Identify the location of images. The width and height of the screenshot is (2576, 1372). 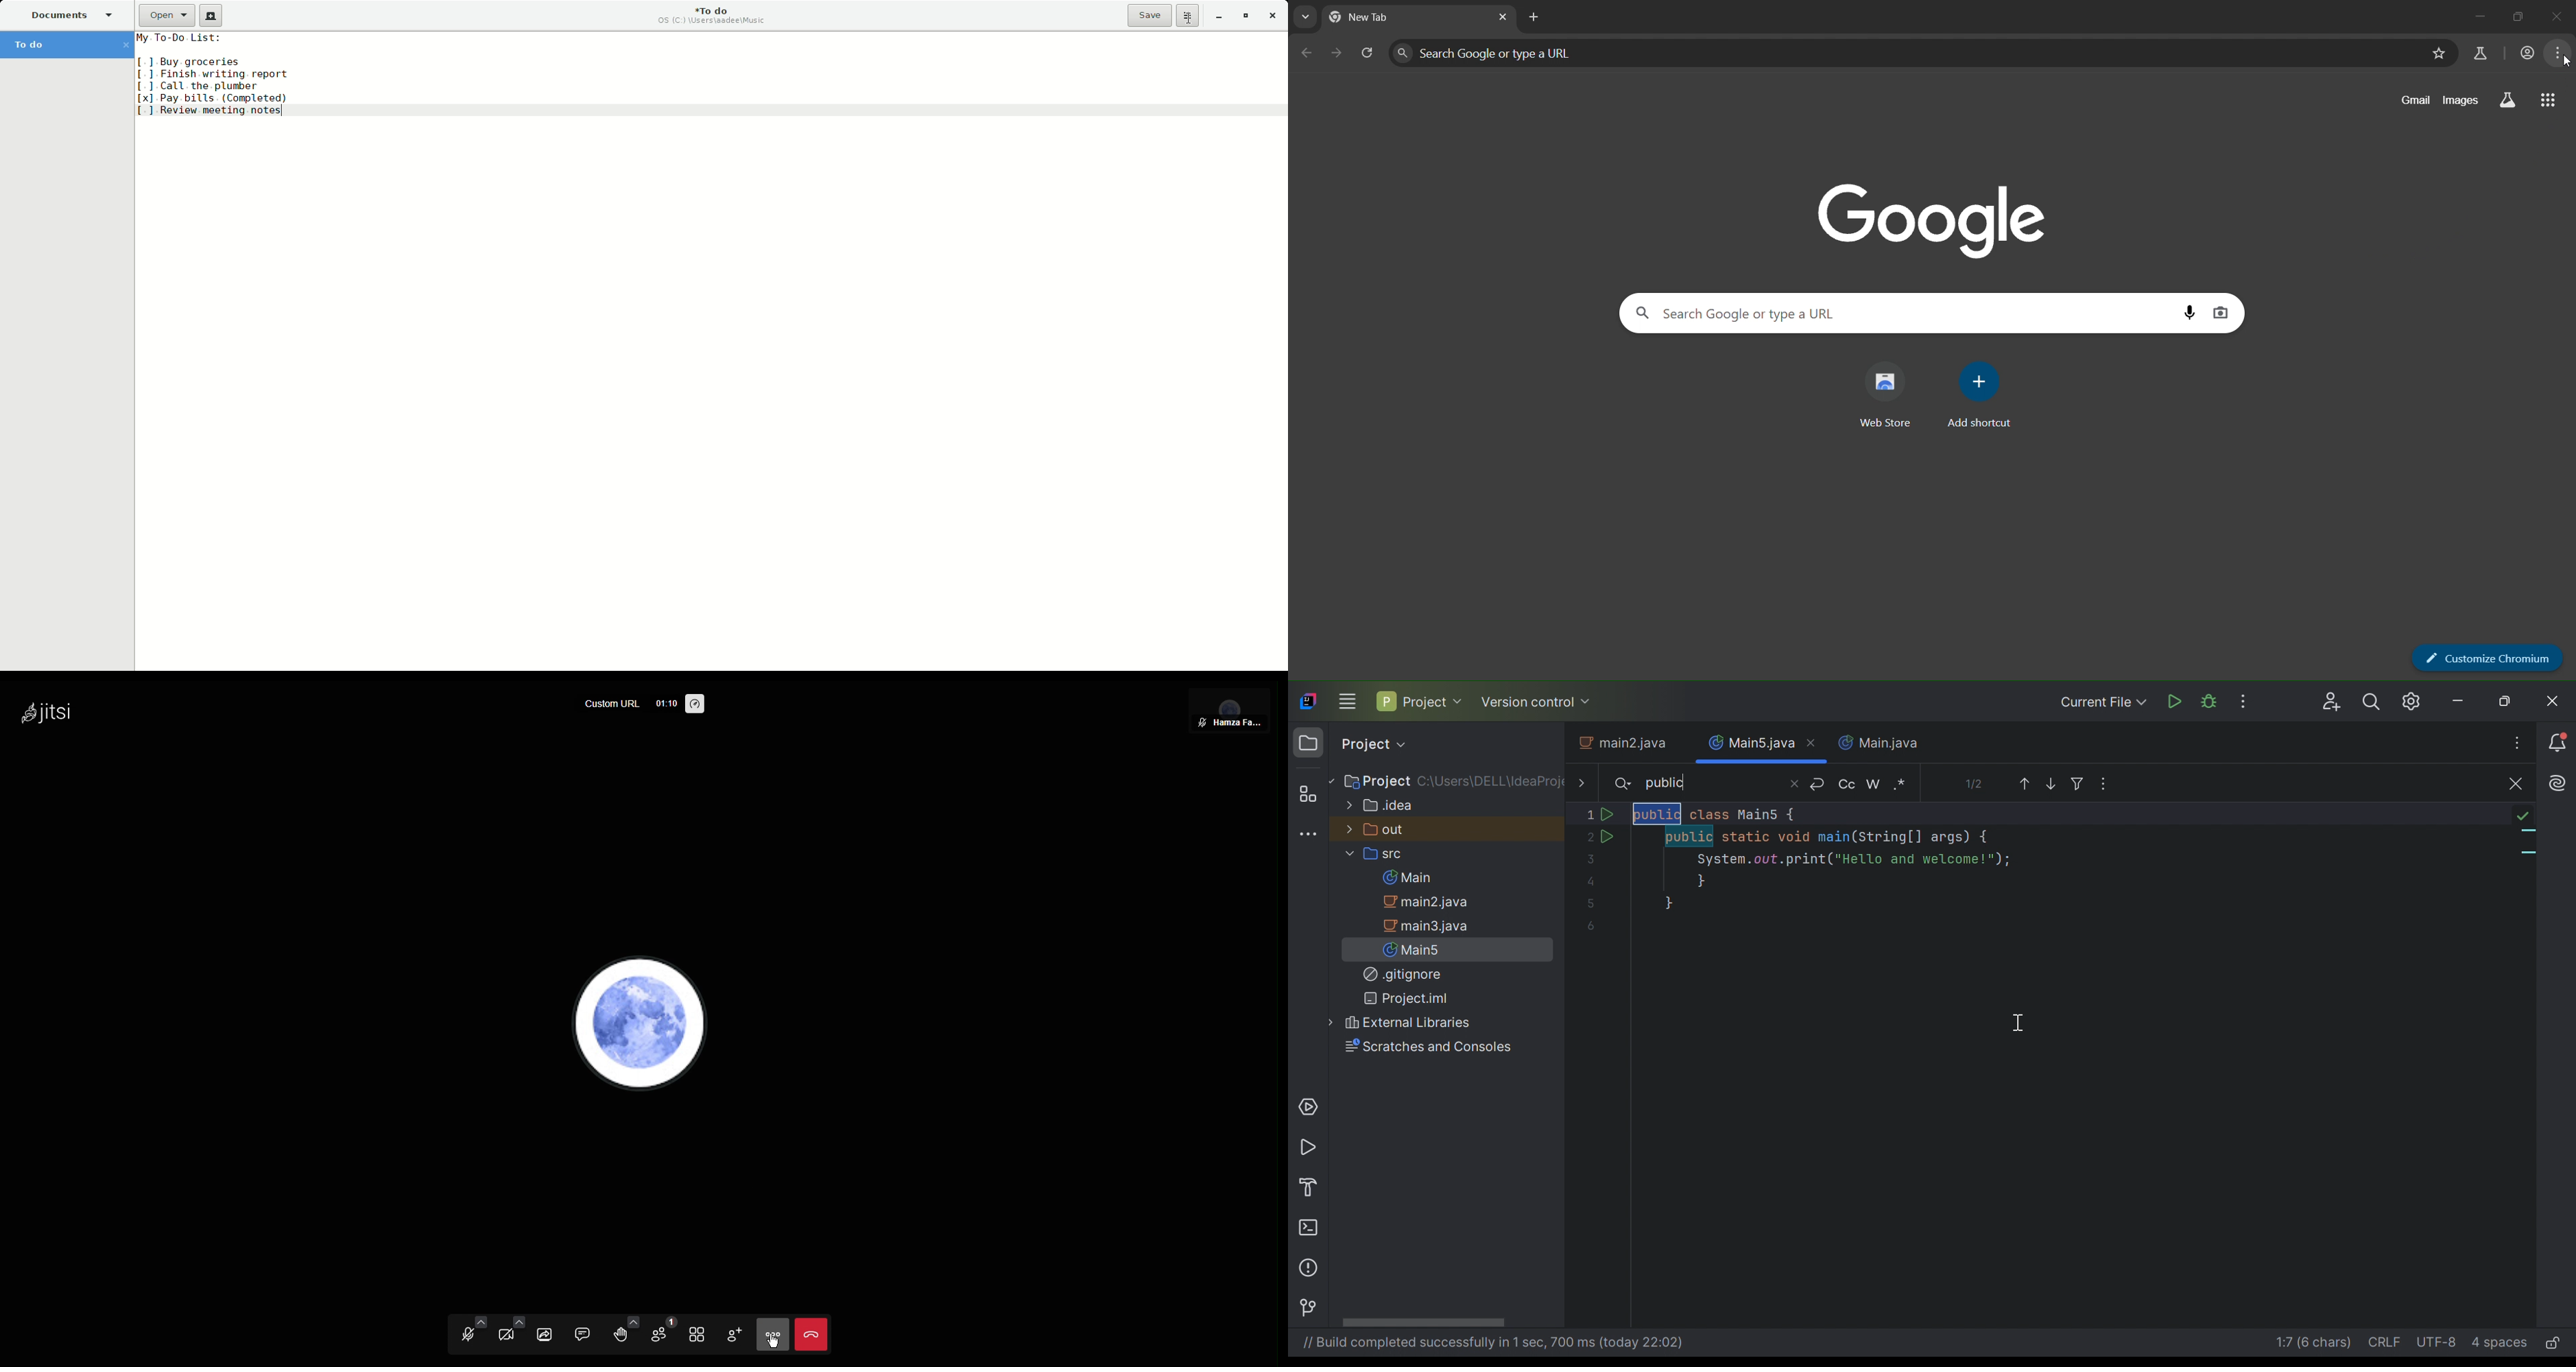
(2460, 100).